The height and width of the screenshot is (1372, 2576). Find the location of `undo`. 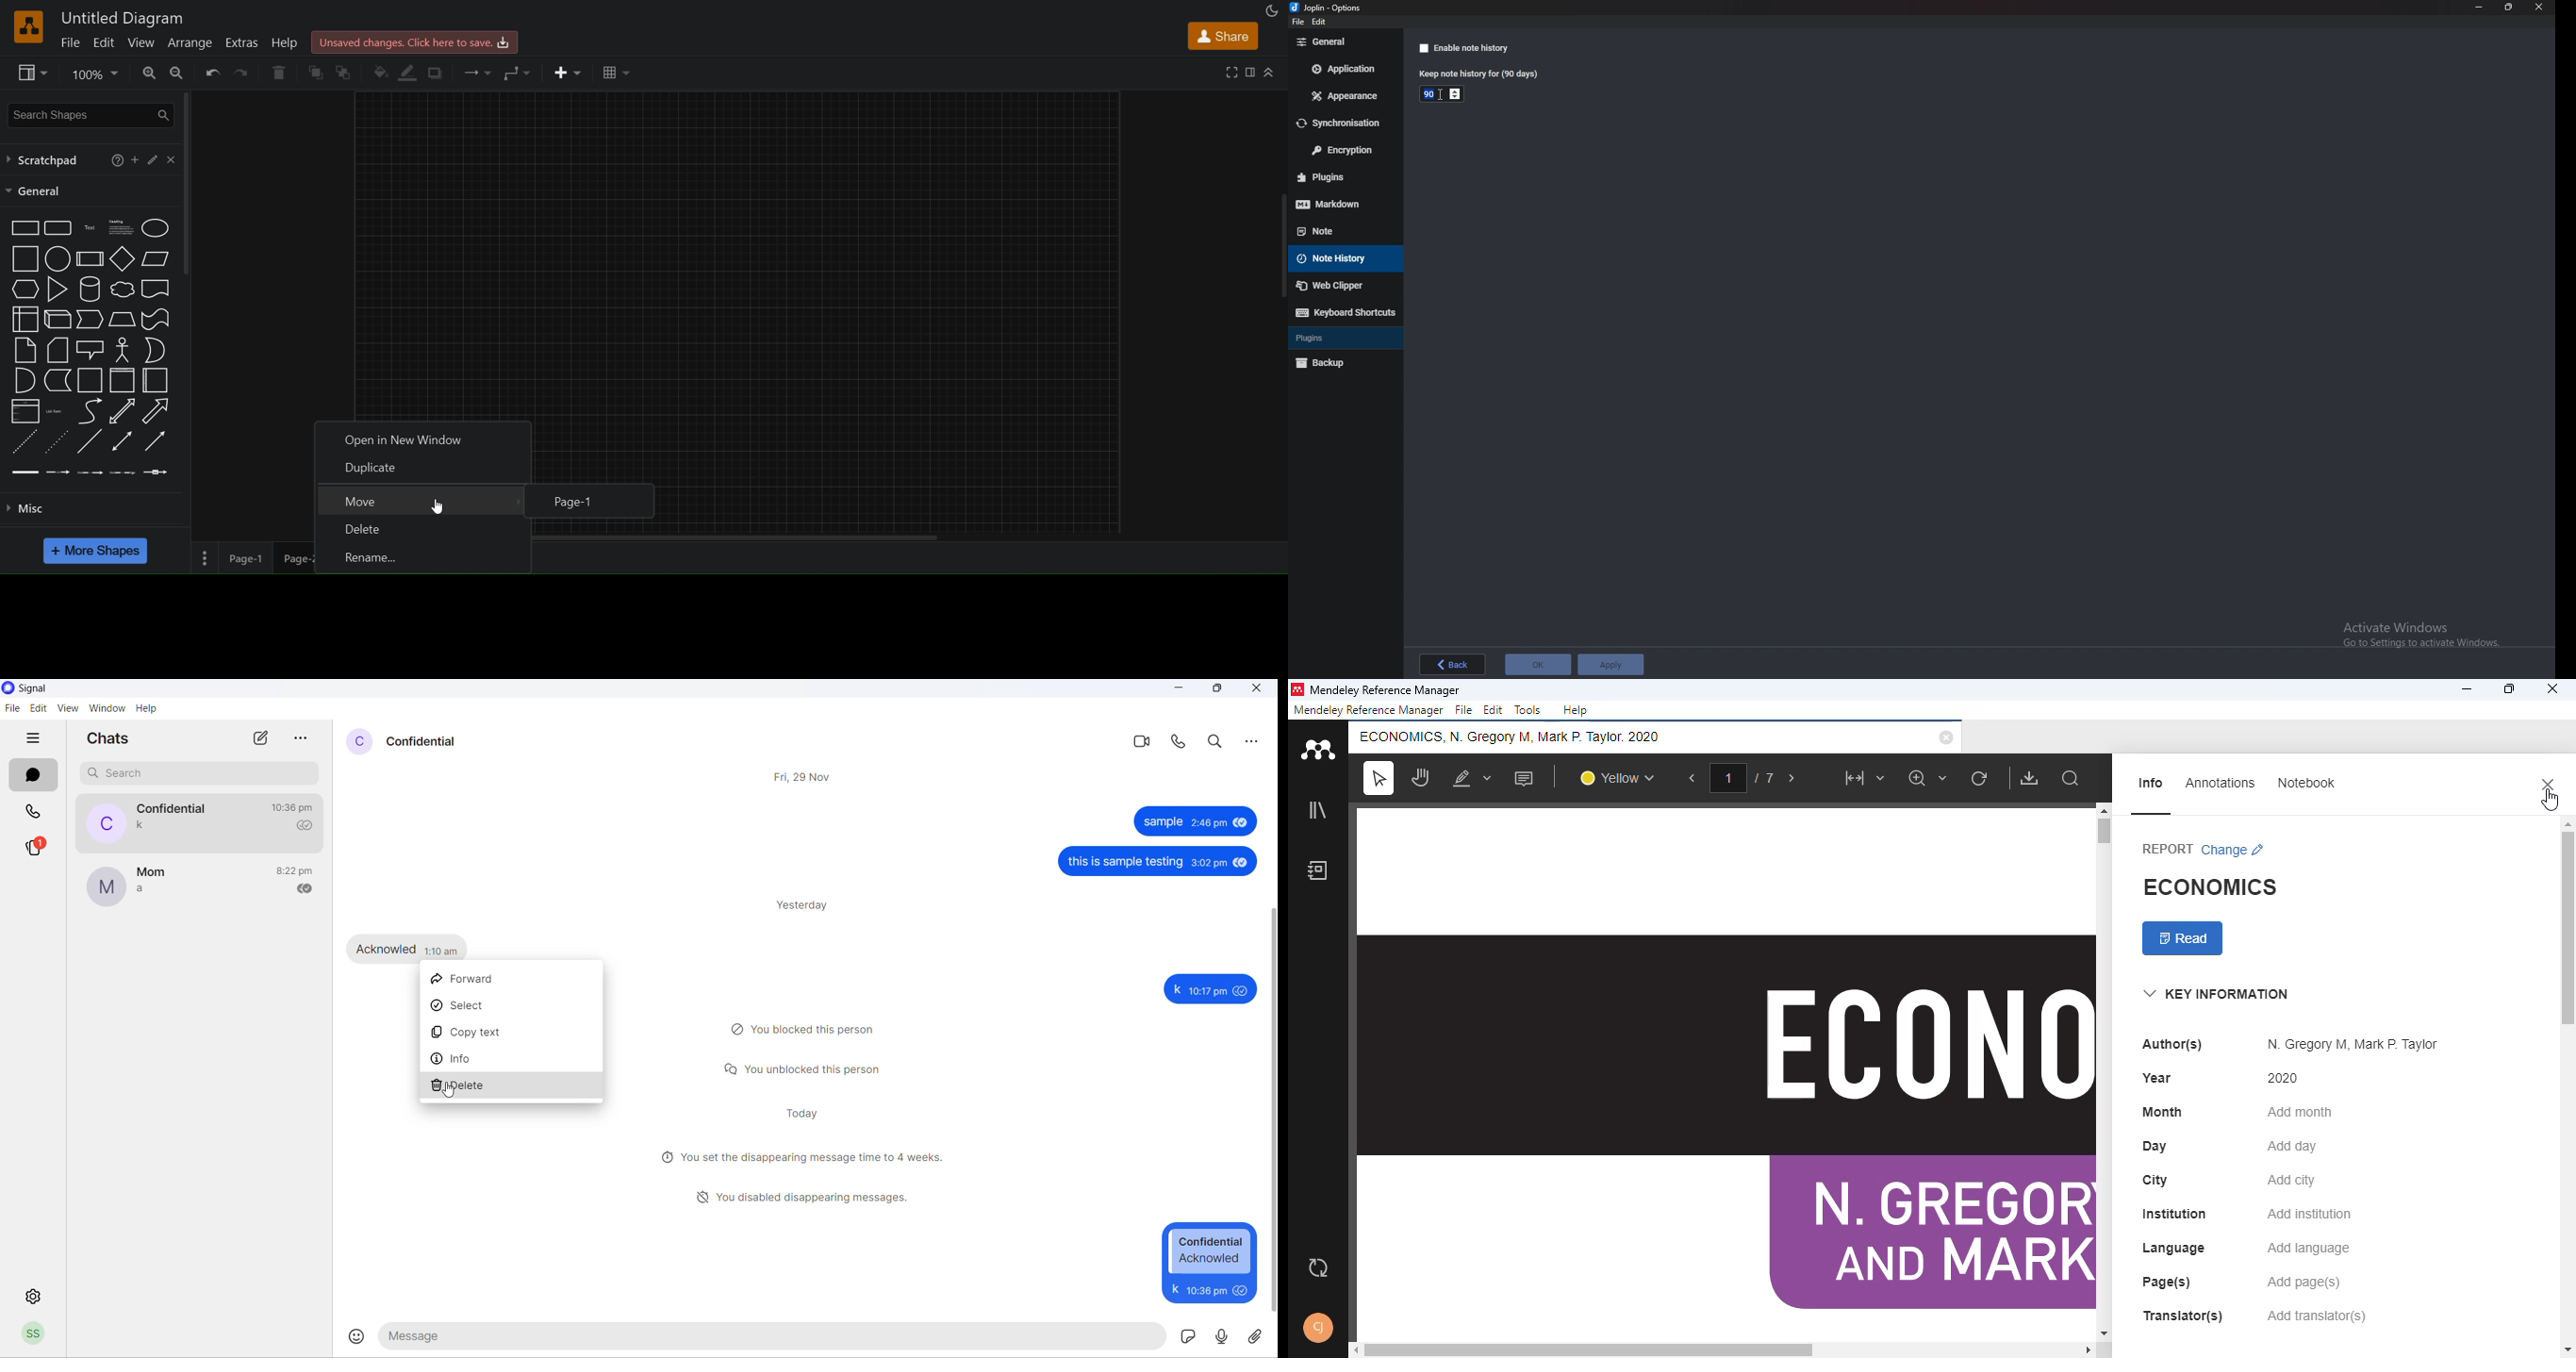

undo is located at coordinates (209, 72).